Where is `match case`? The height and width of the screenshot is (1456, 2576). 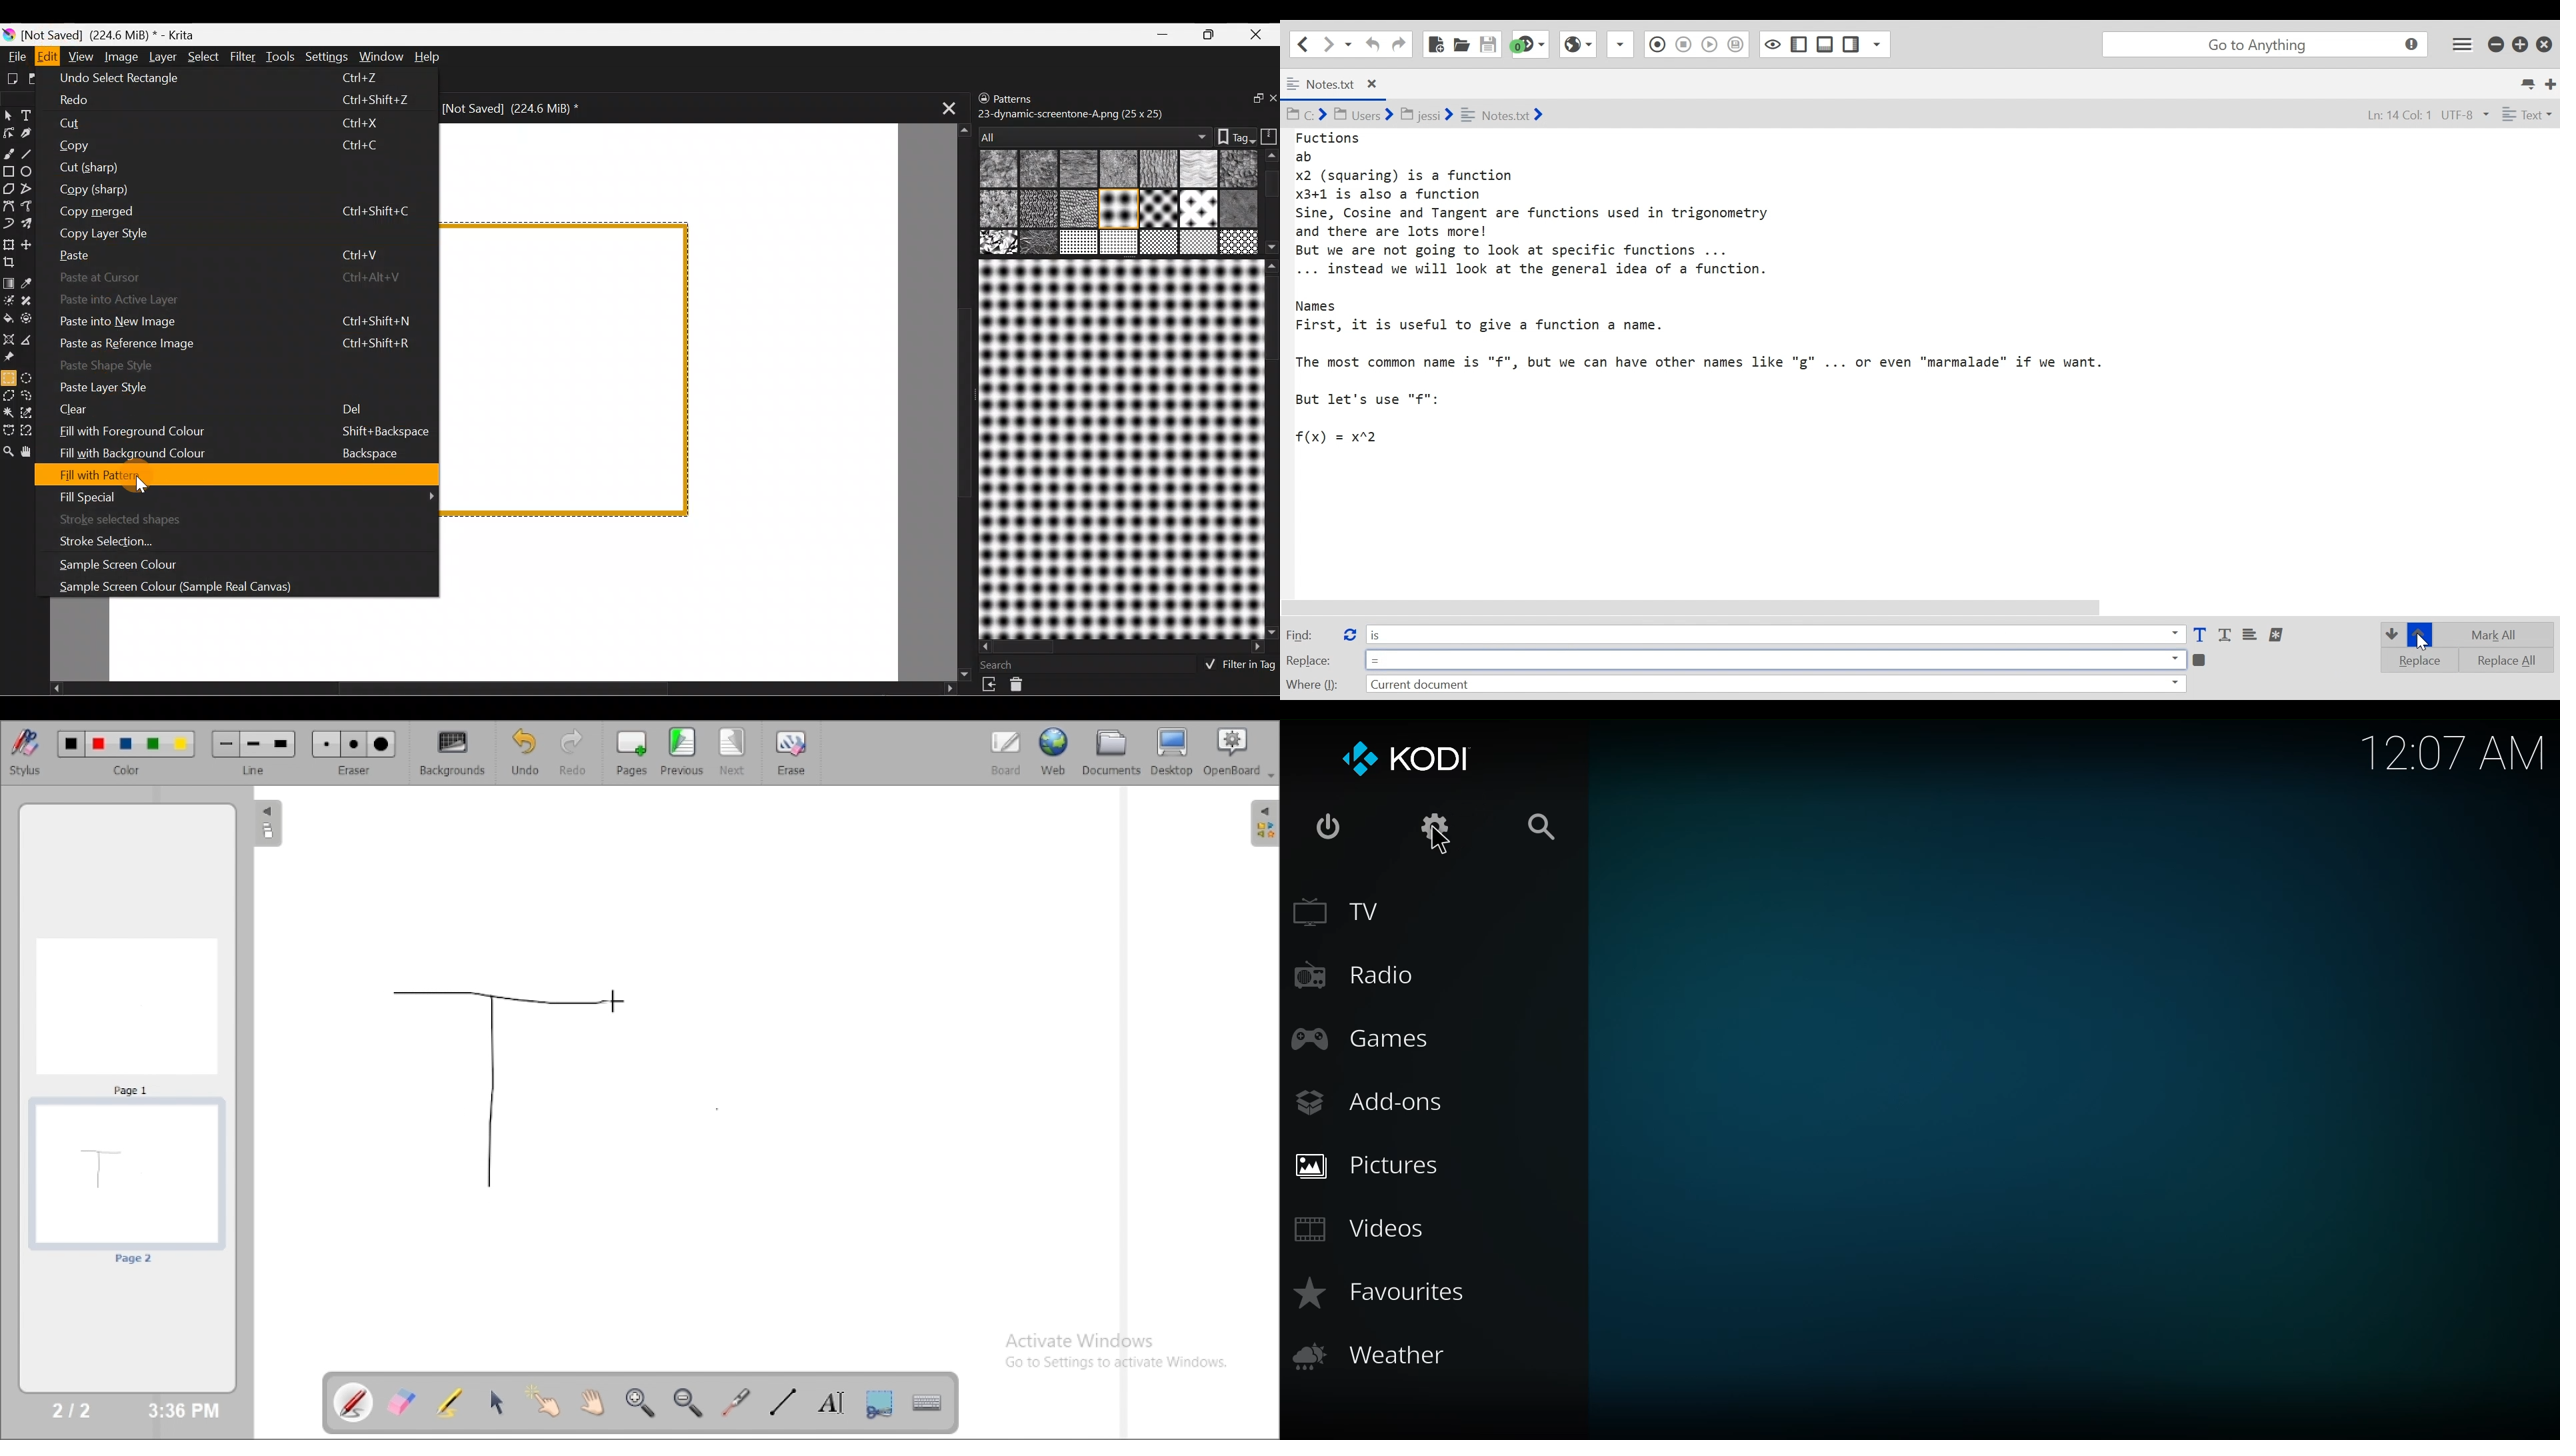
match case is located at coordinates (2199, 635).